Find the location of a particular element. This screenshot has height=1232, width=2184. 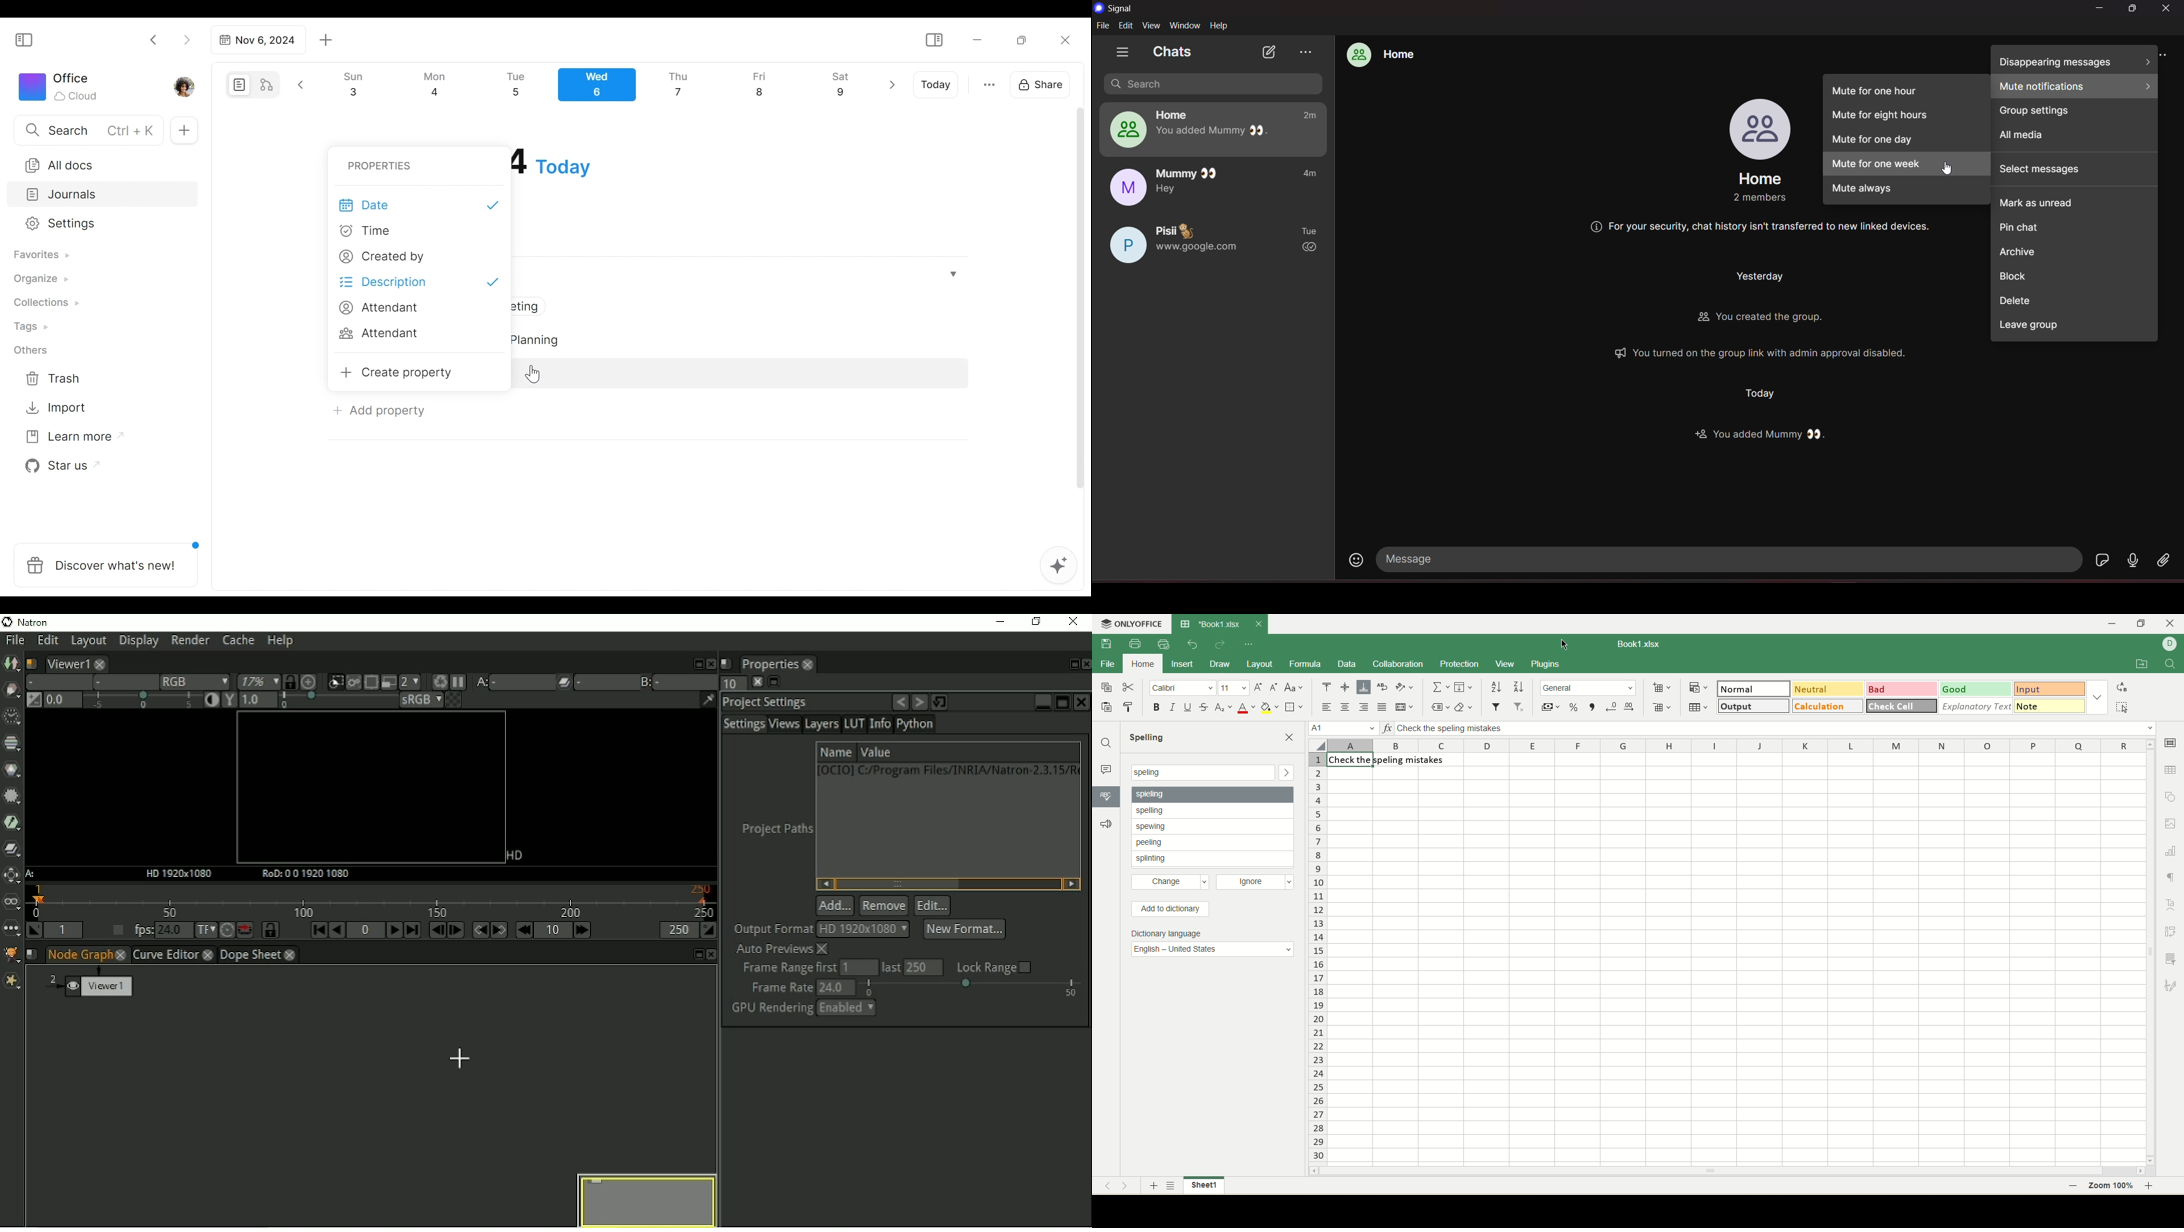

Cursor is located at coordinates (534, 374).